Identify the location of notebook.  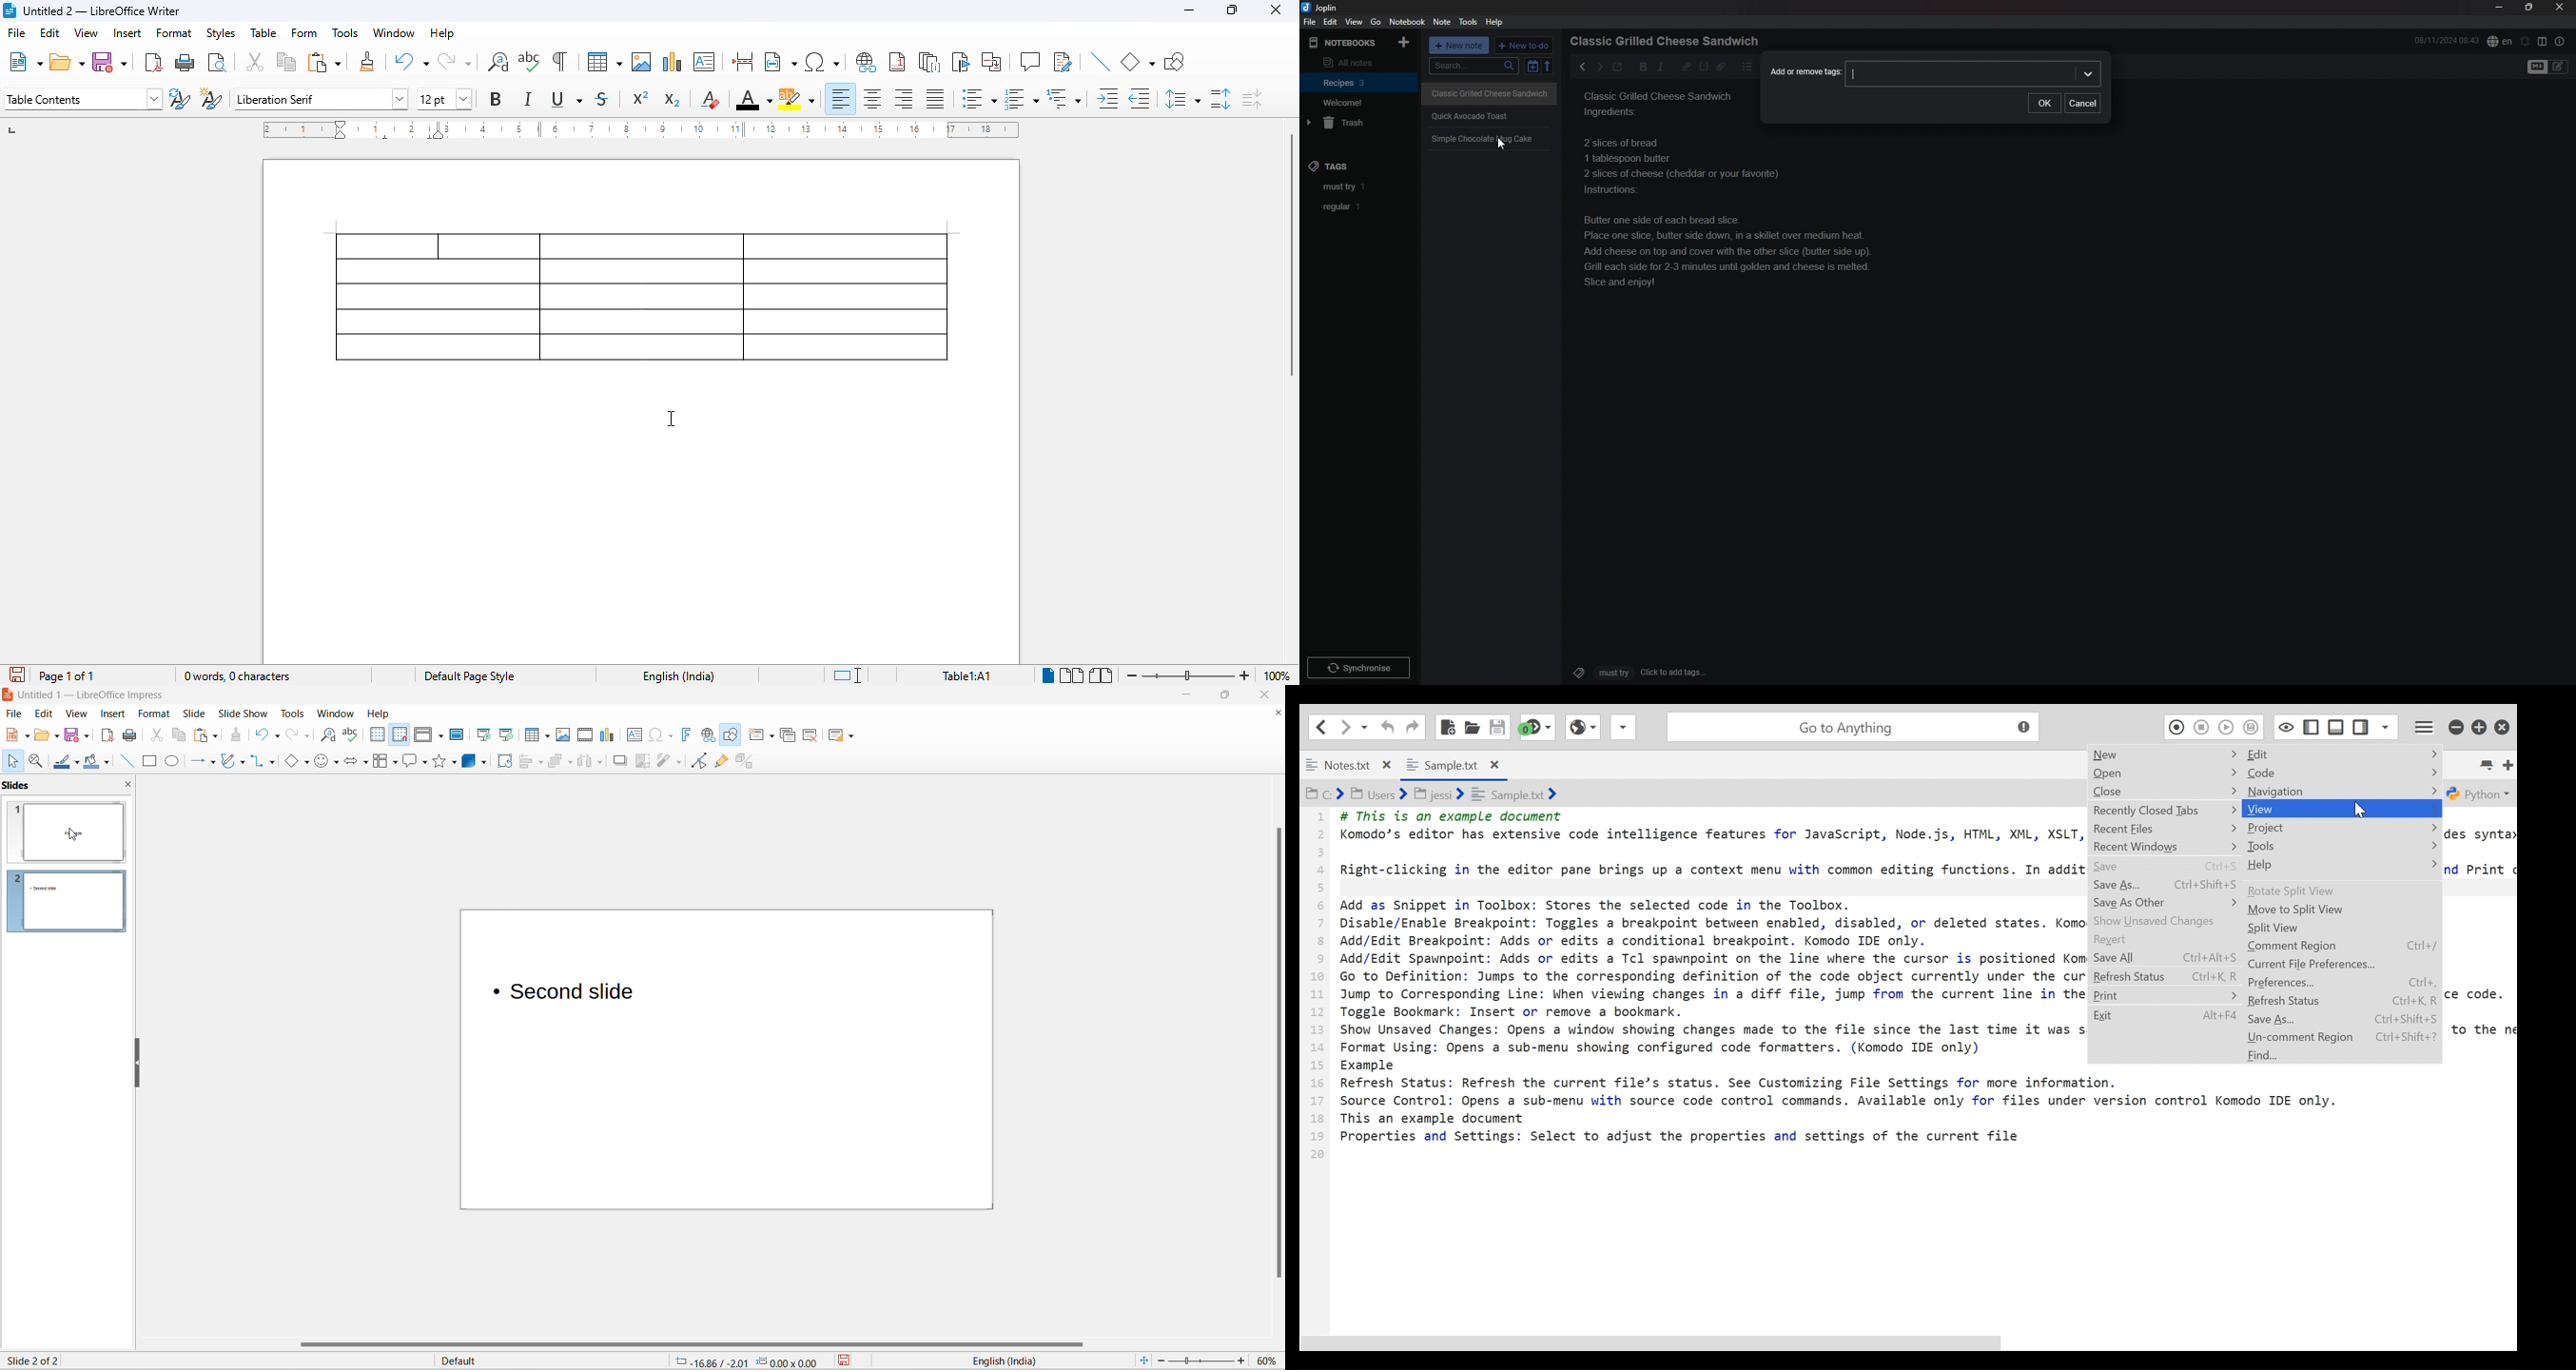
(1408, 21).